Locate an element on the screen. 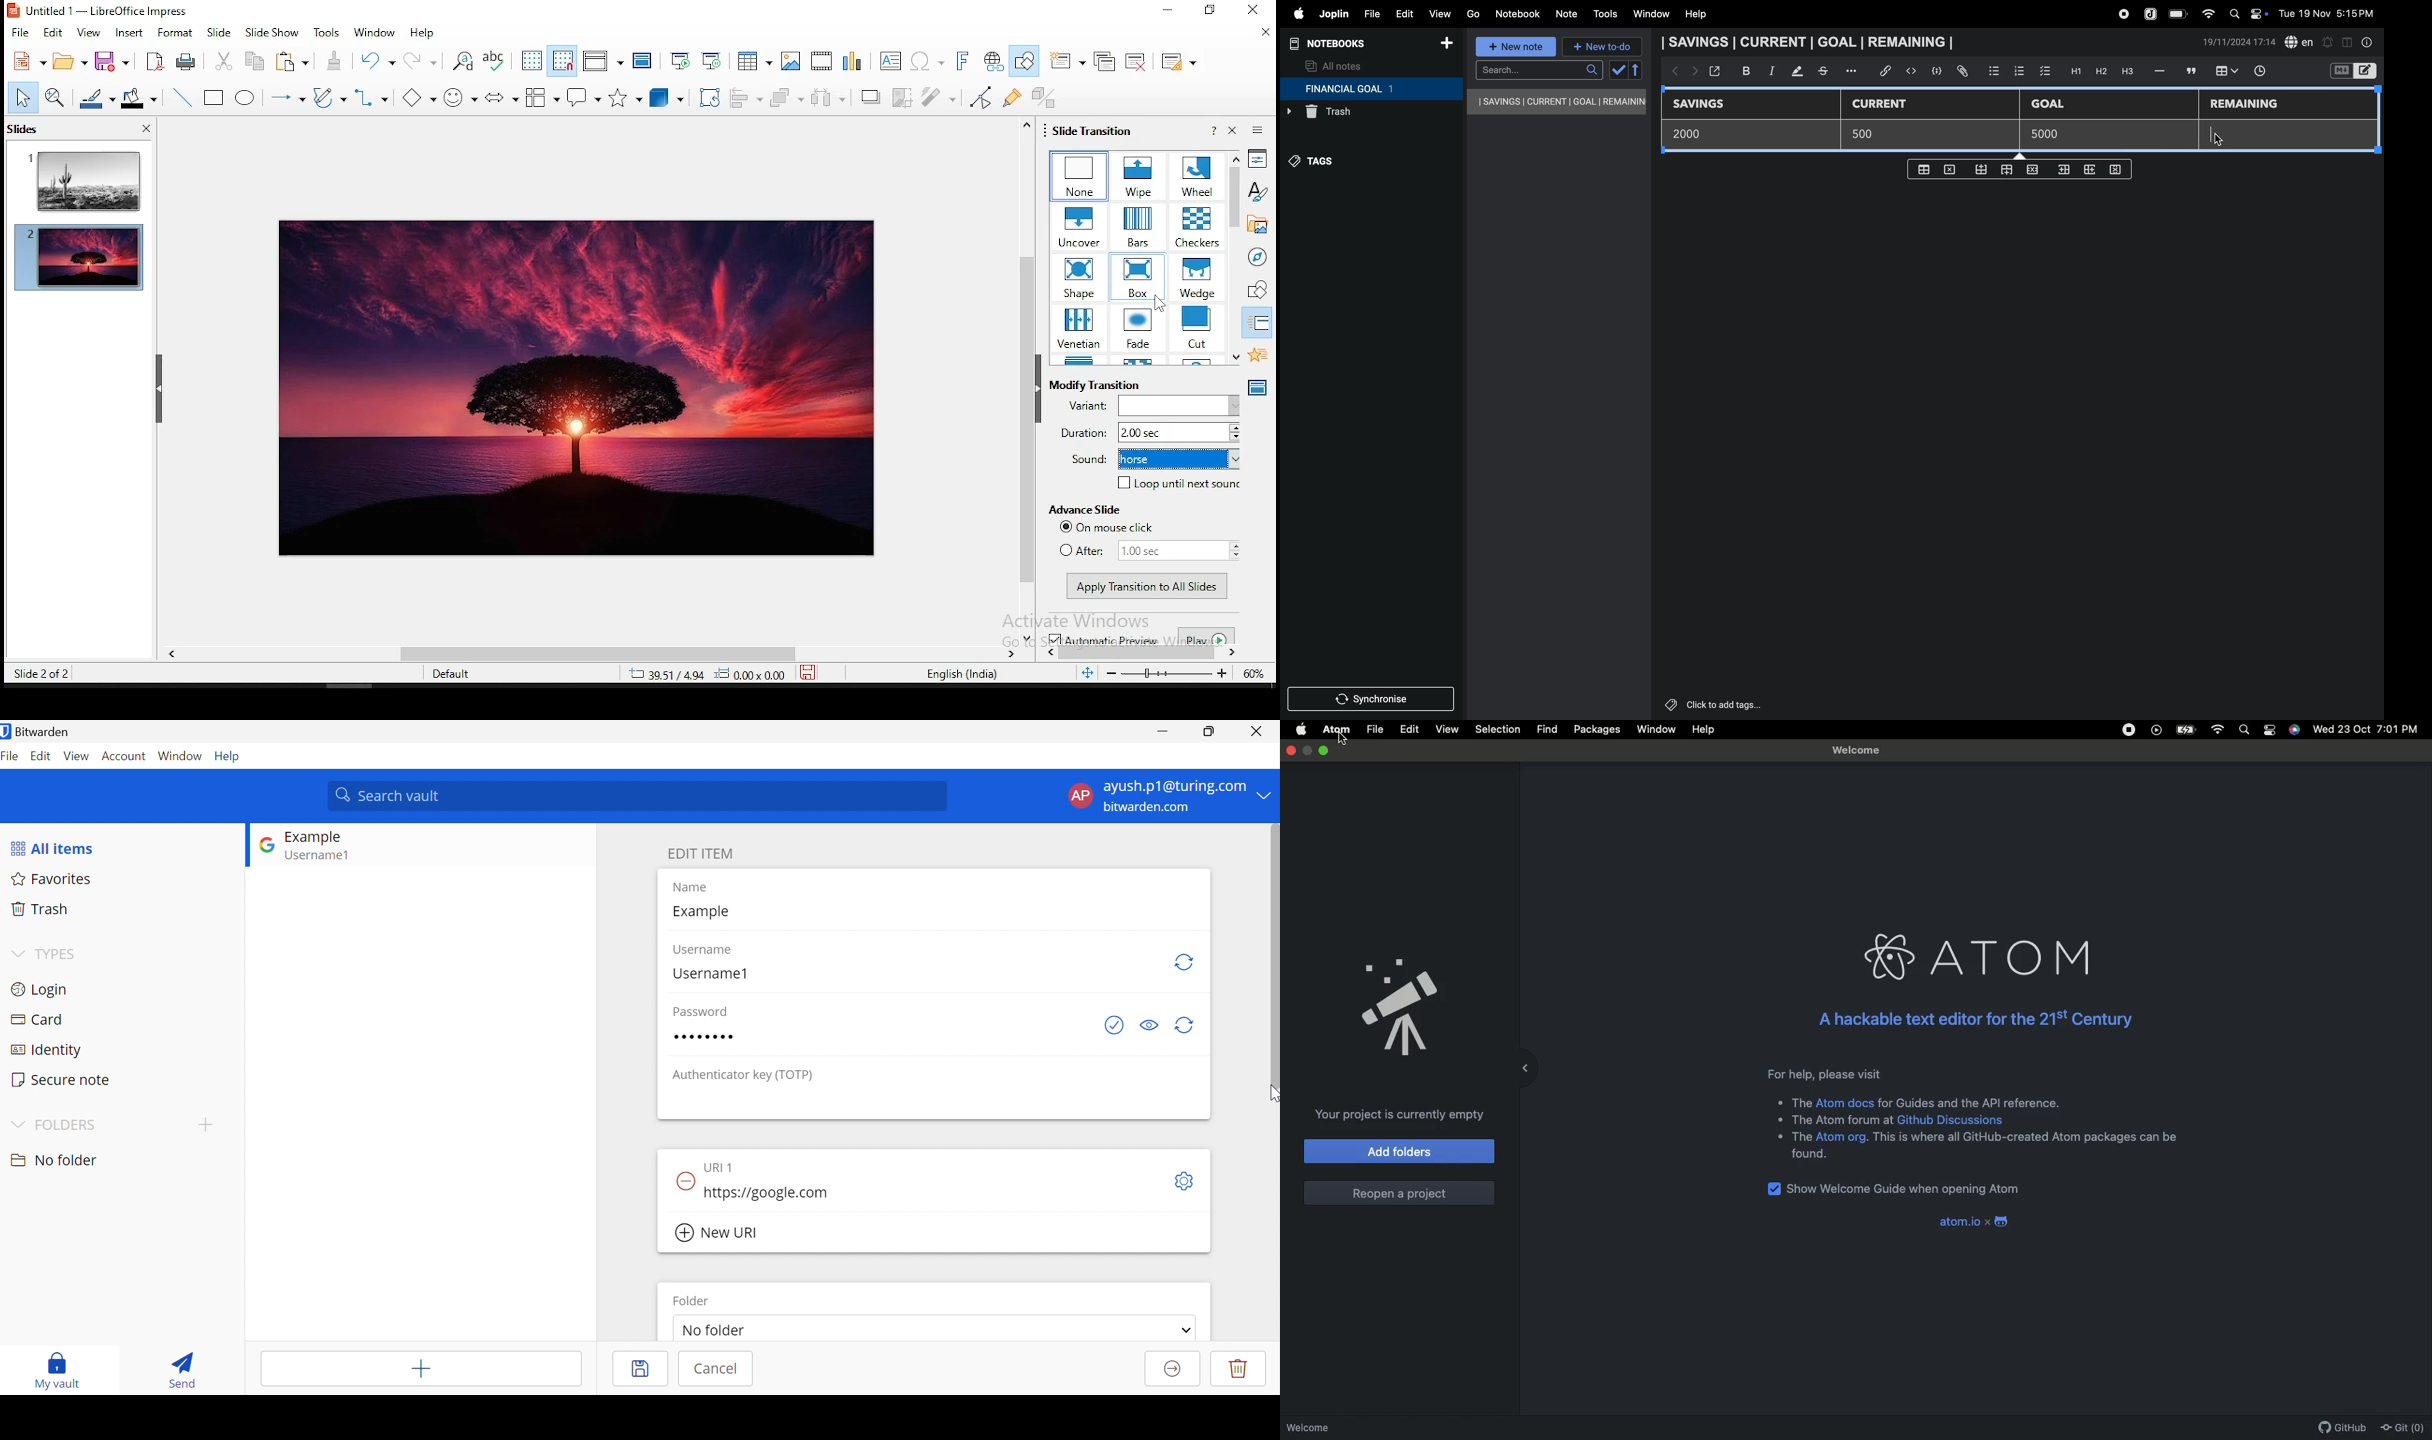 This screenshot has width=2436, height=1456. backward is located at coordinates (1672, 72).